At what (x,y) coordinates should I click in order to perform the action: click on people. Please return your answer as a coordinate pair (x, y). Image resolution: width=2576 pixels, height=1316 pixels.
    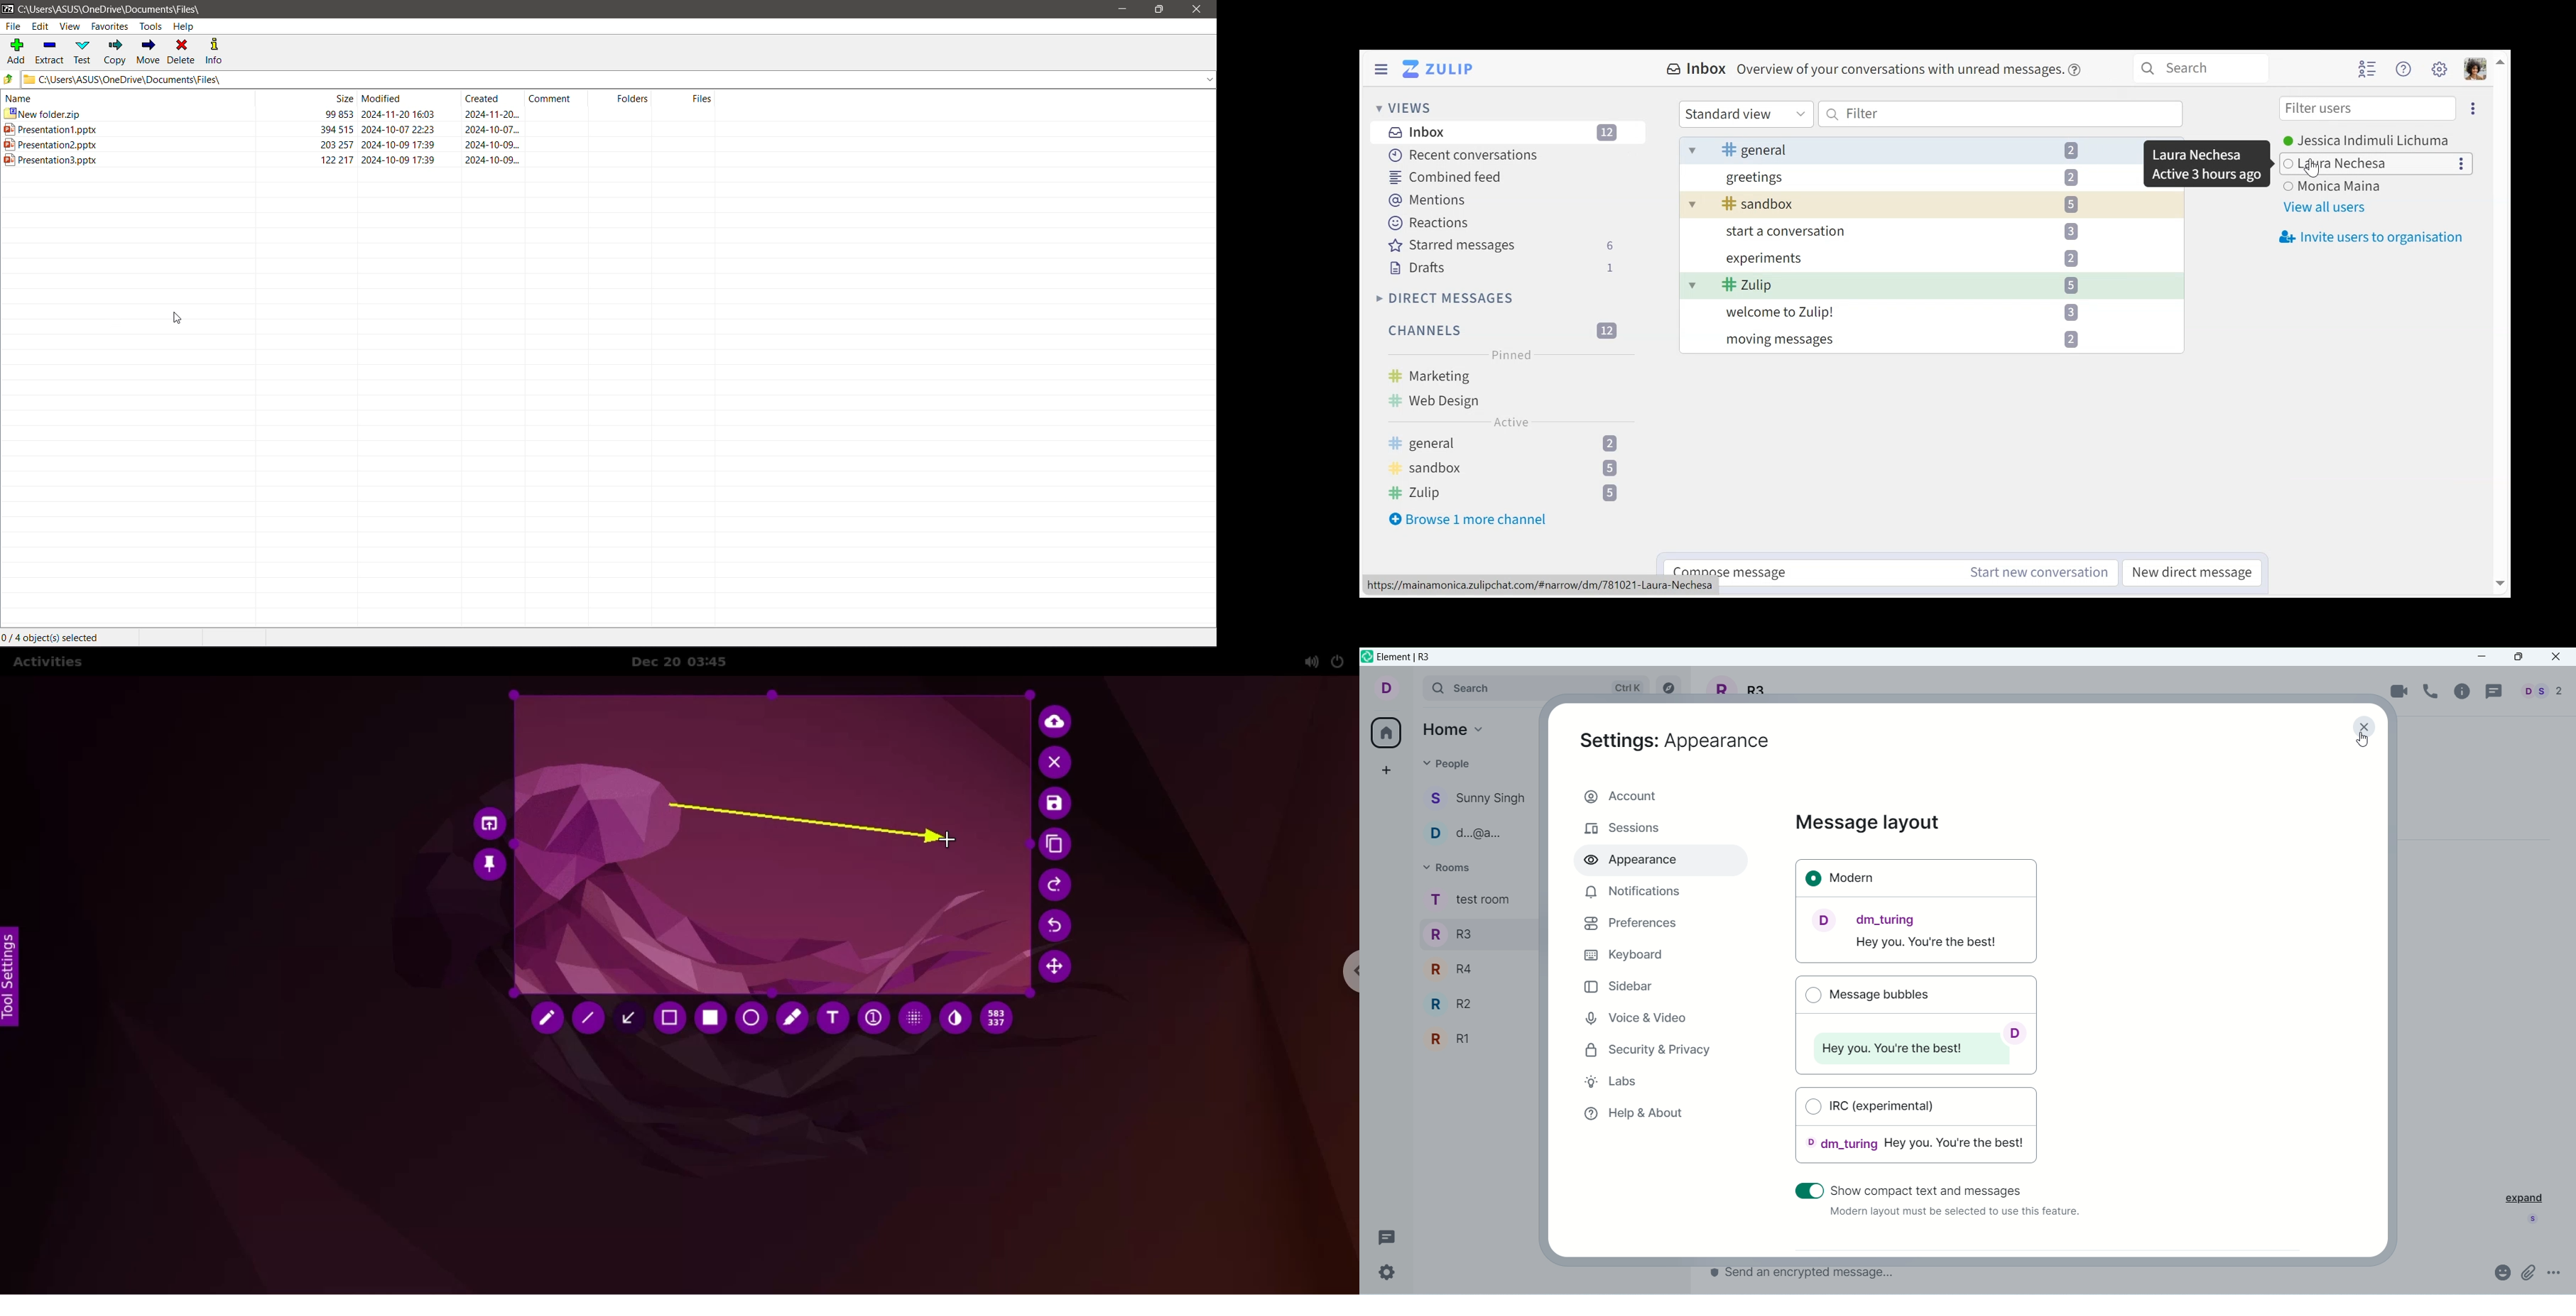
    Looking at the image, I should click on (1477, 834).